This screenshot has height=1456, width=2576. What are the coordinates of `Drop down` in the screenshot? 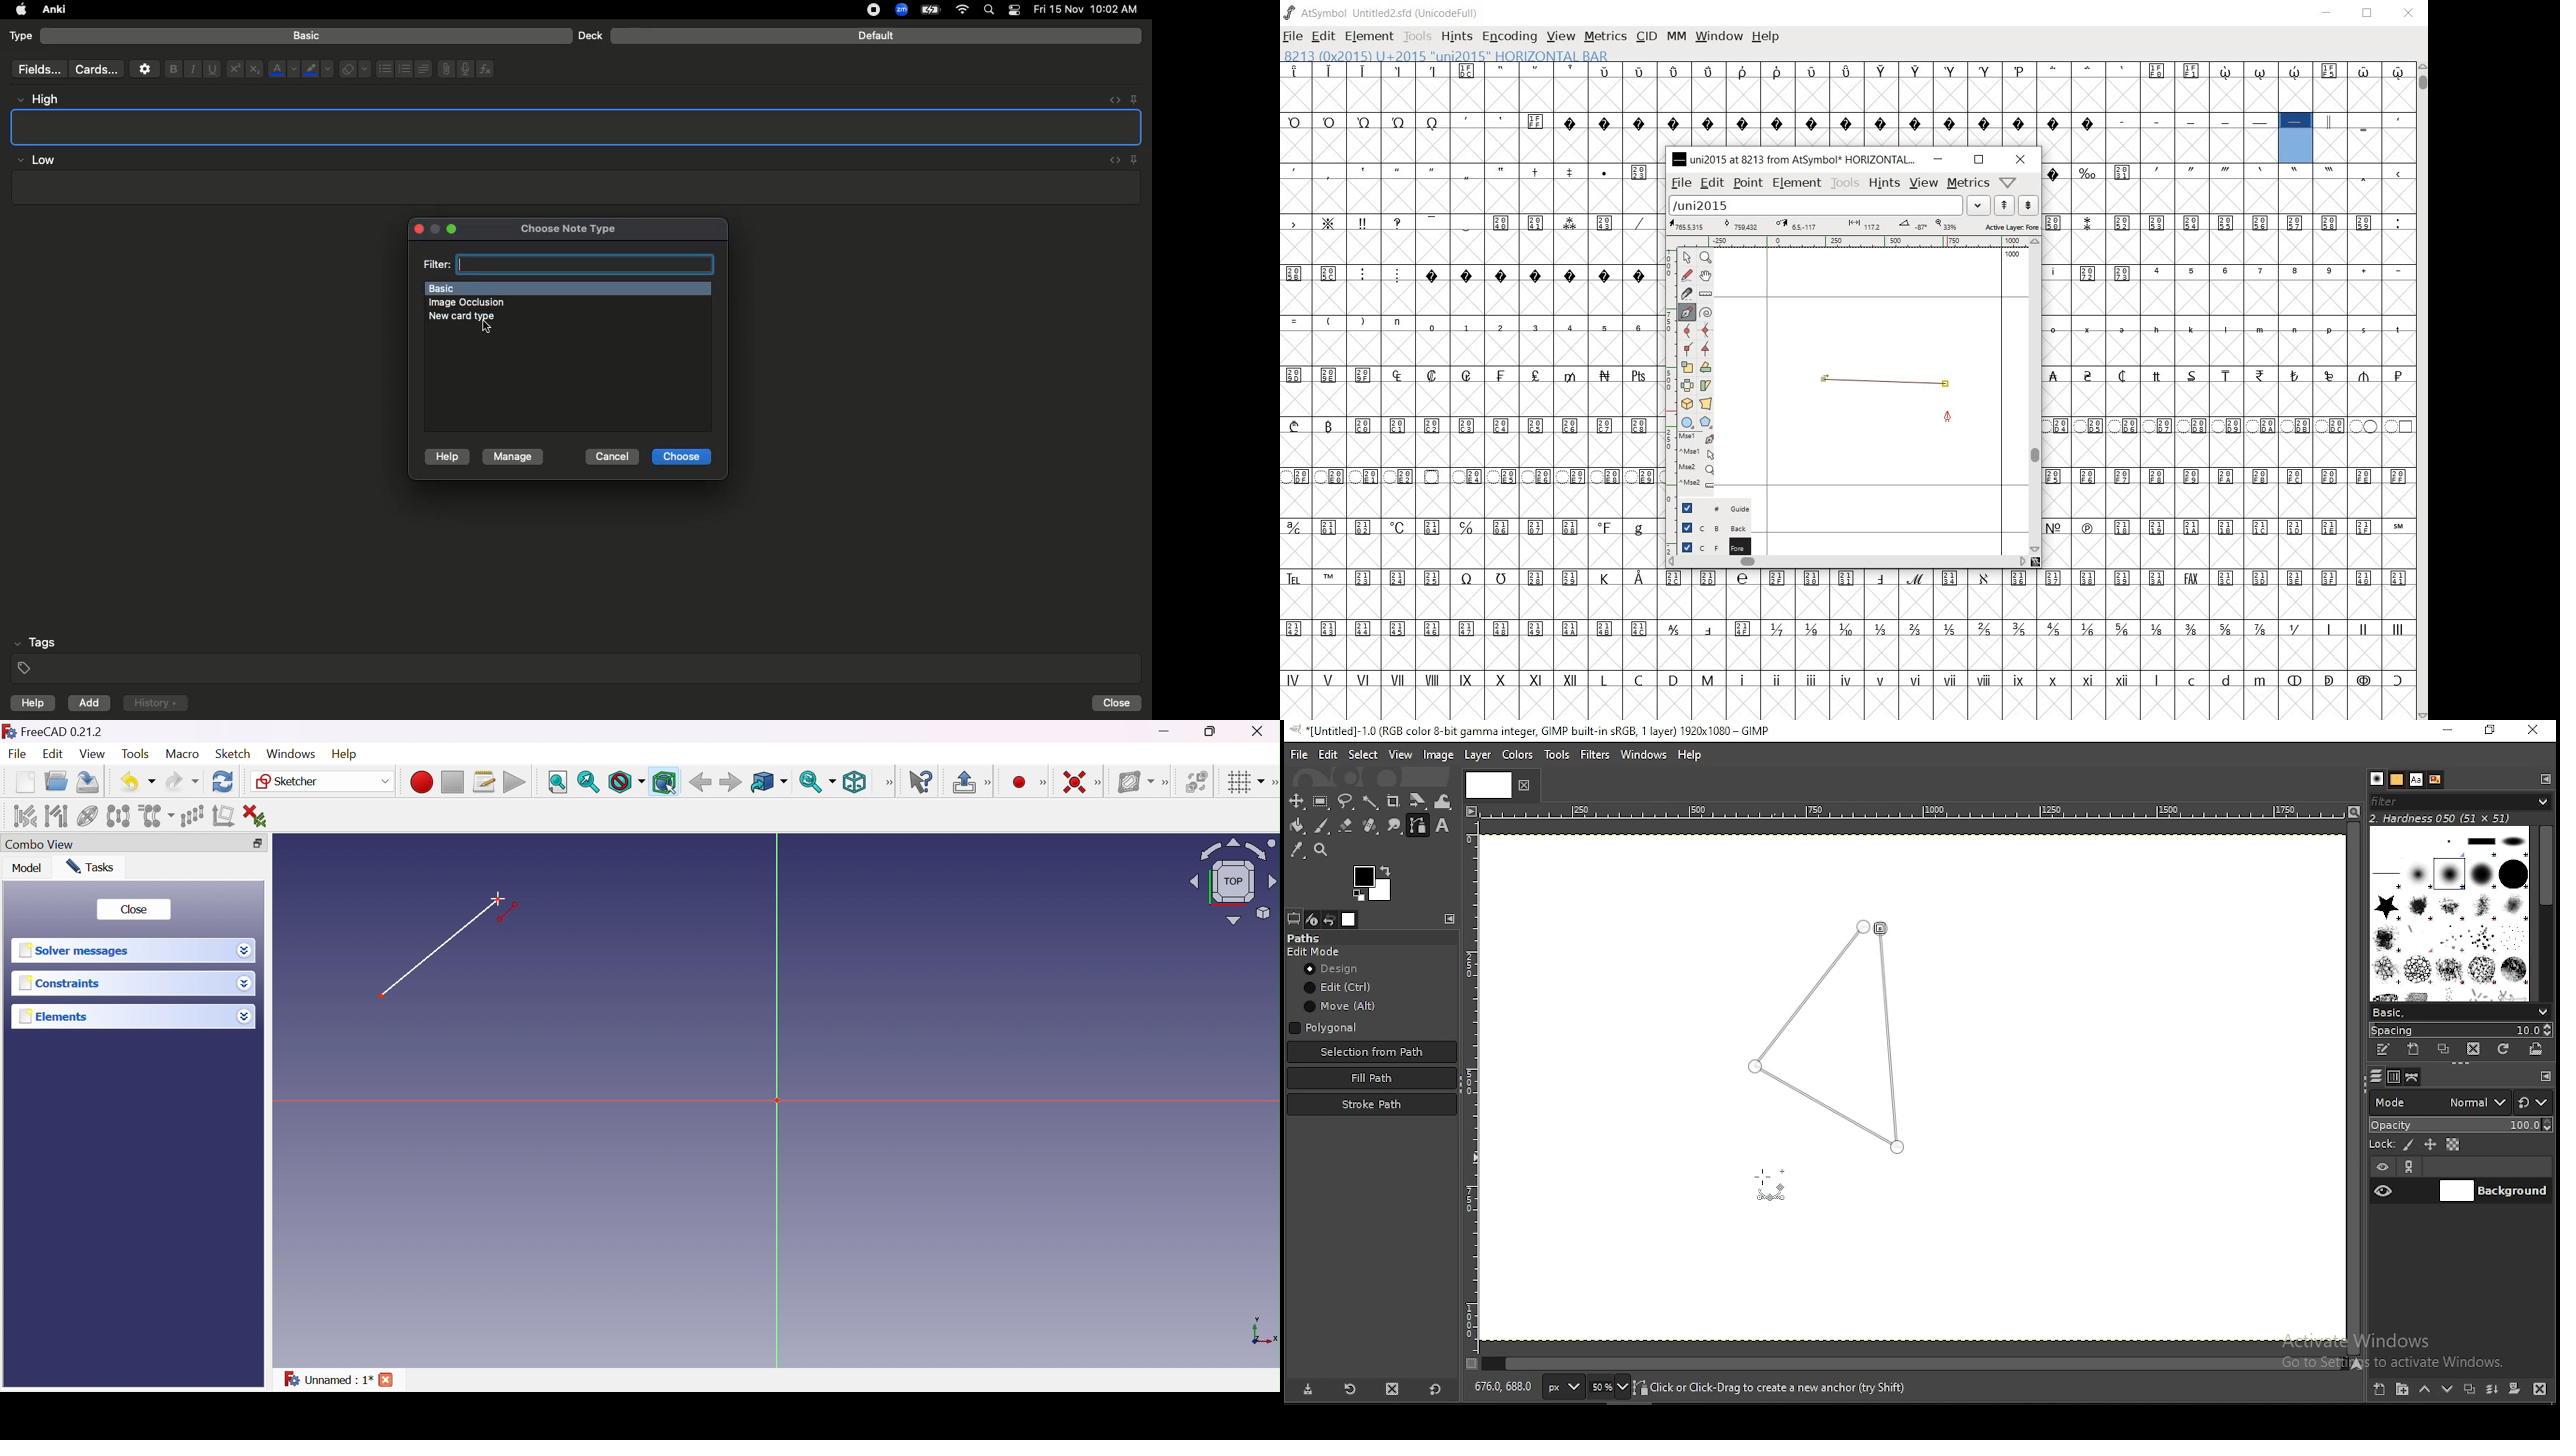 It's located at (245, 951).